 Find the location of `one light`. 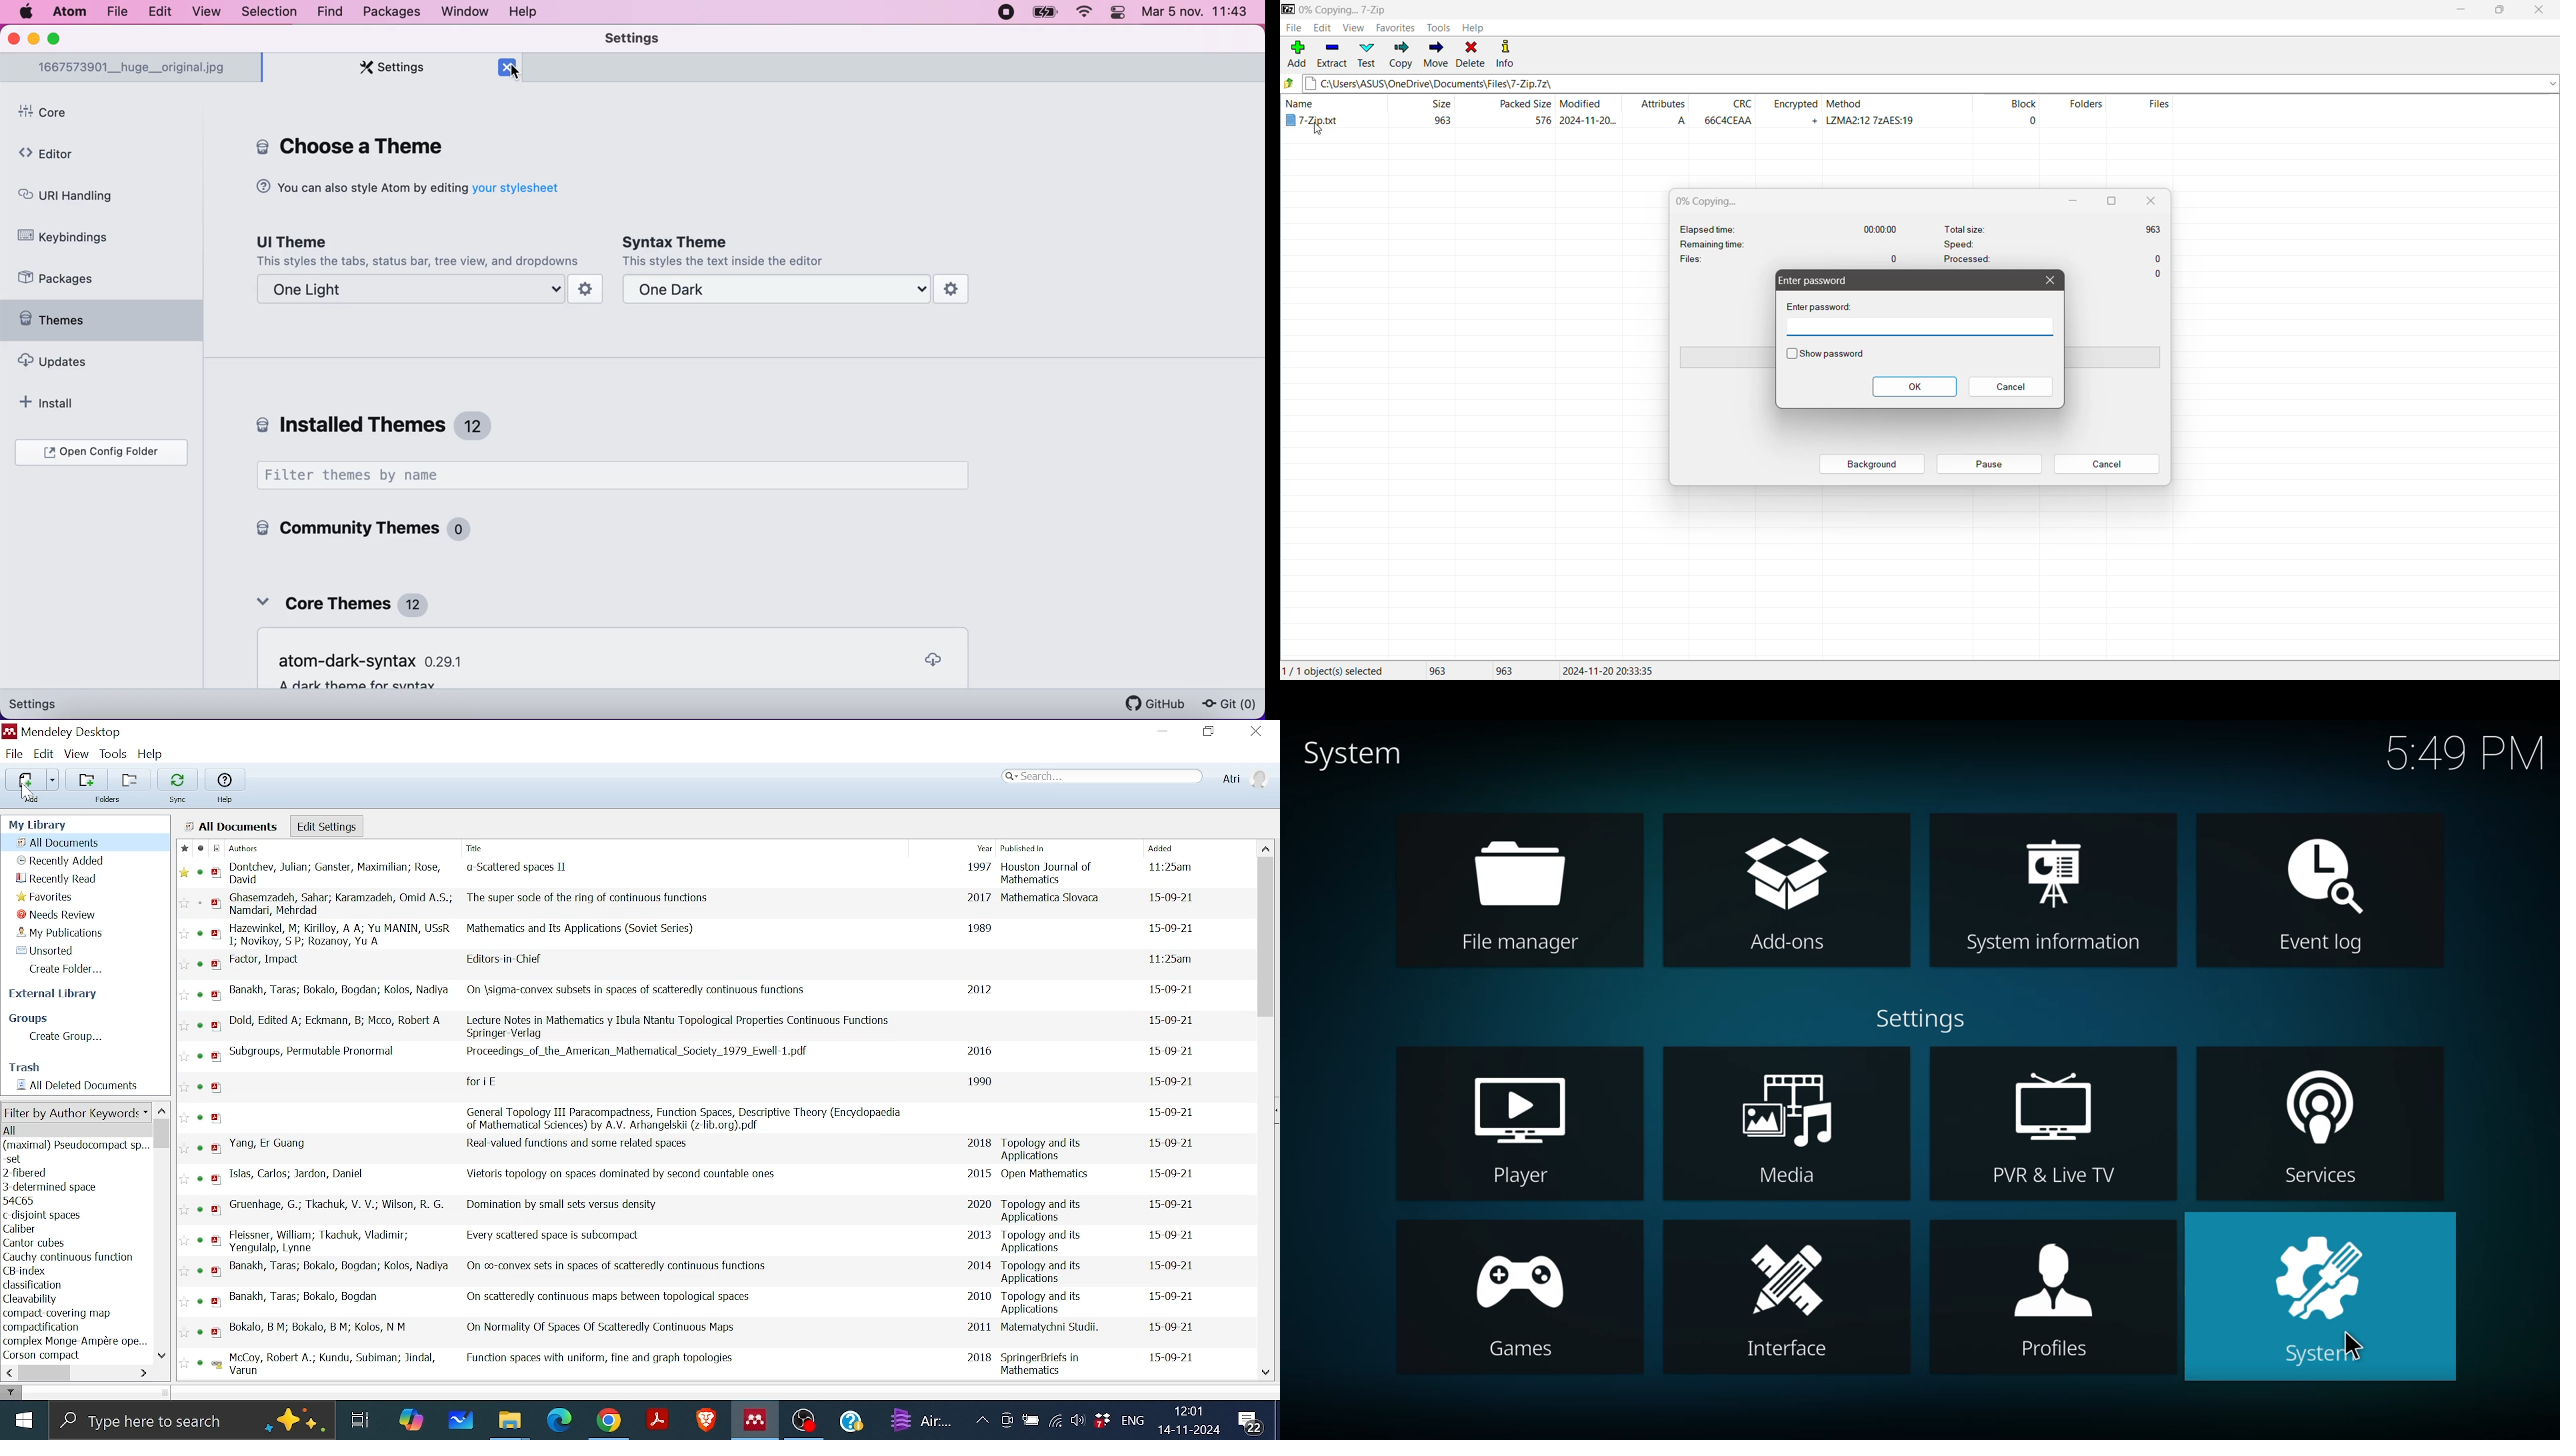

one light is located at coordinates (425, 289).